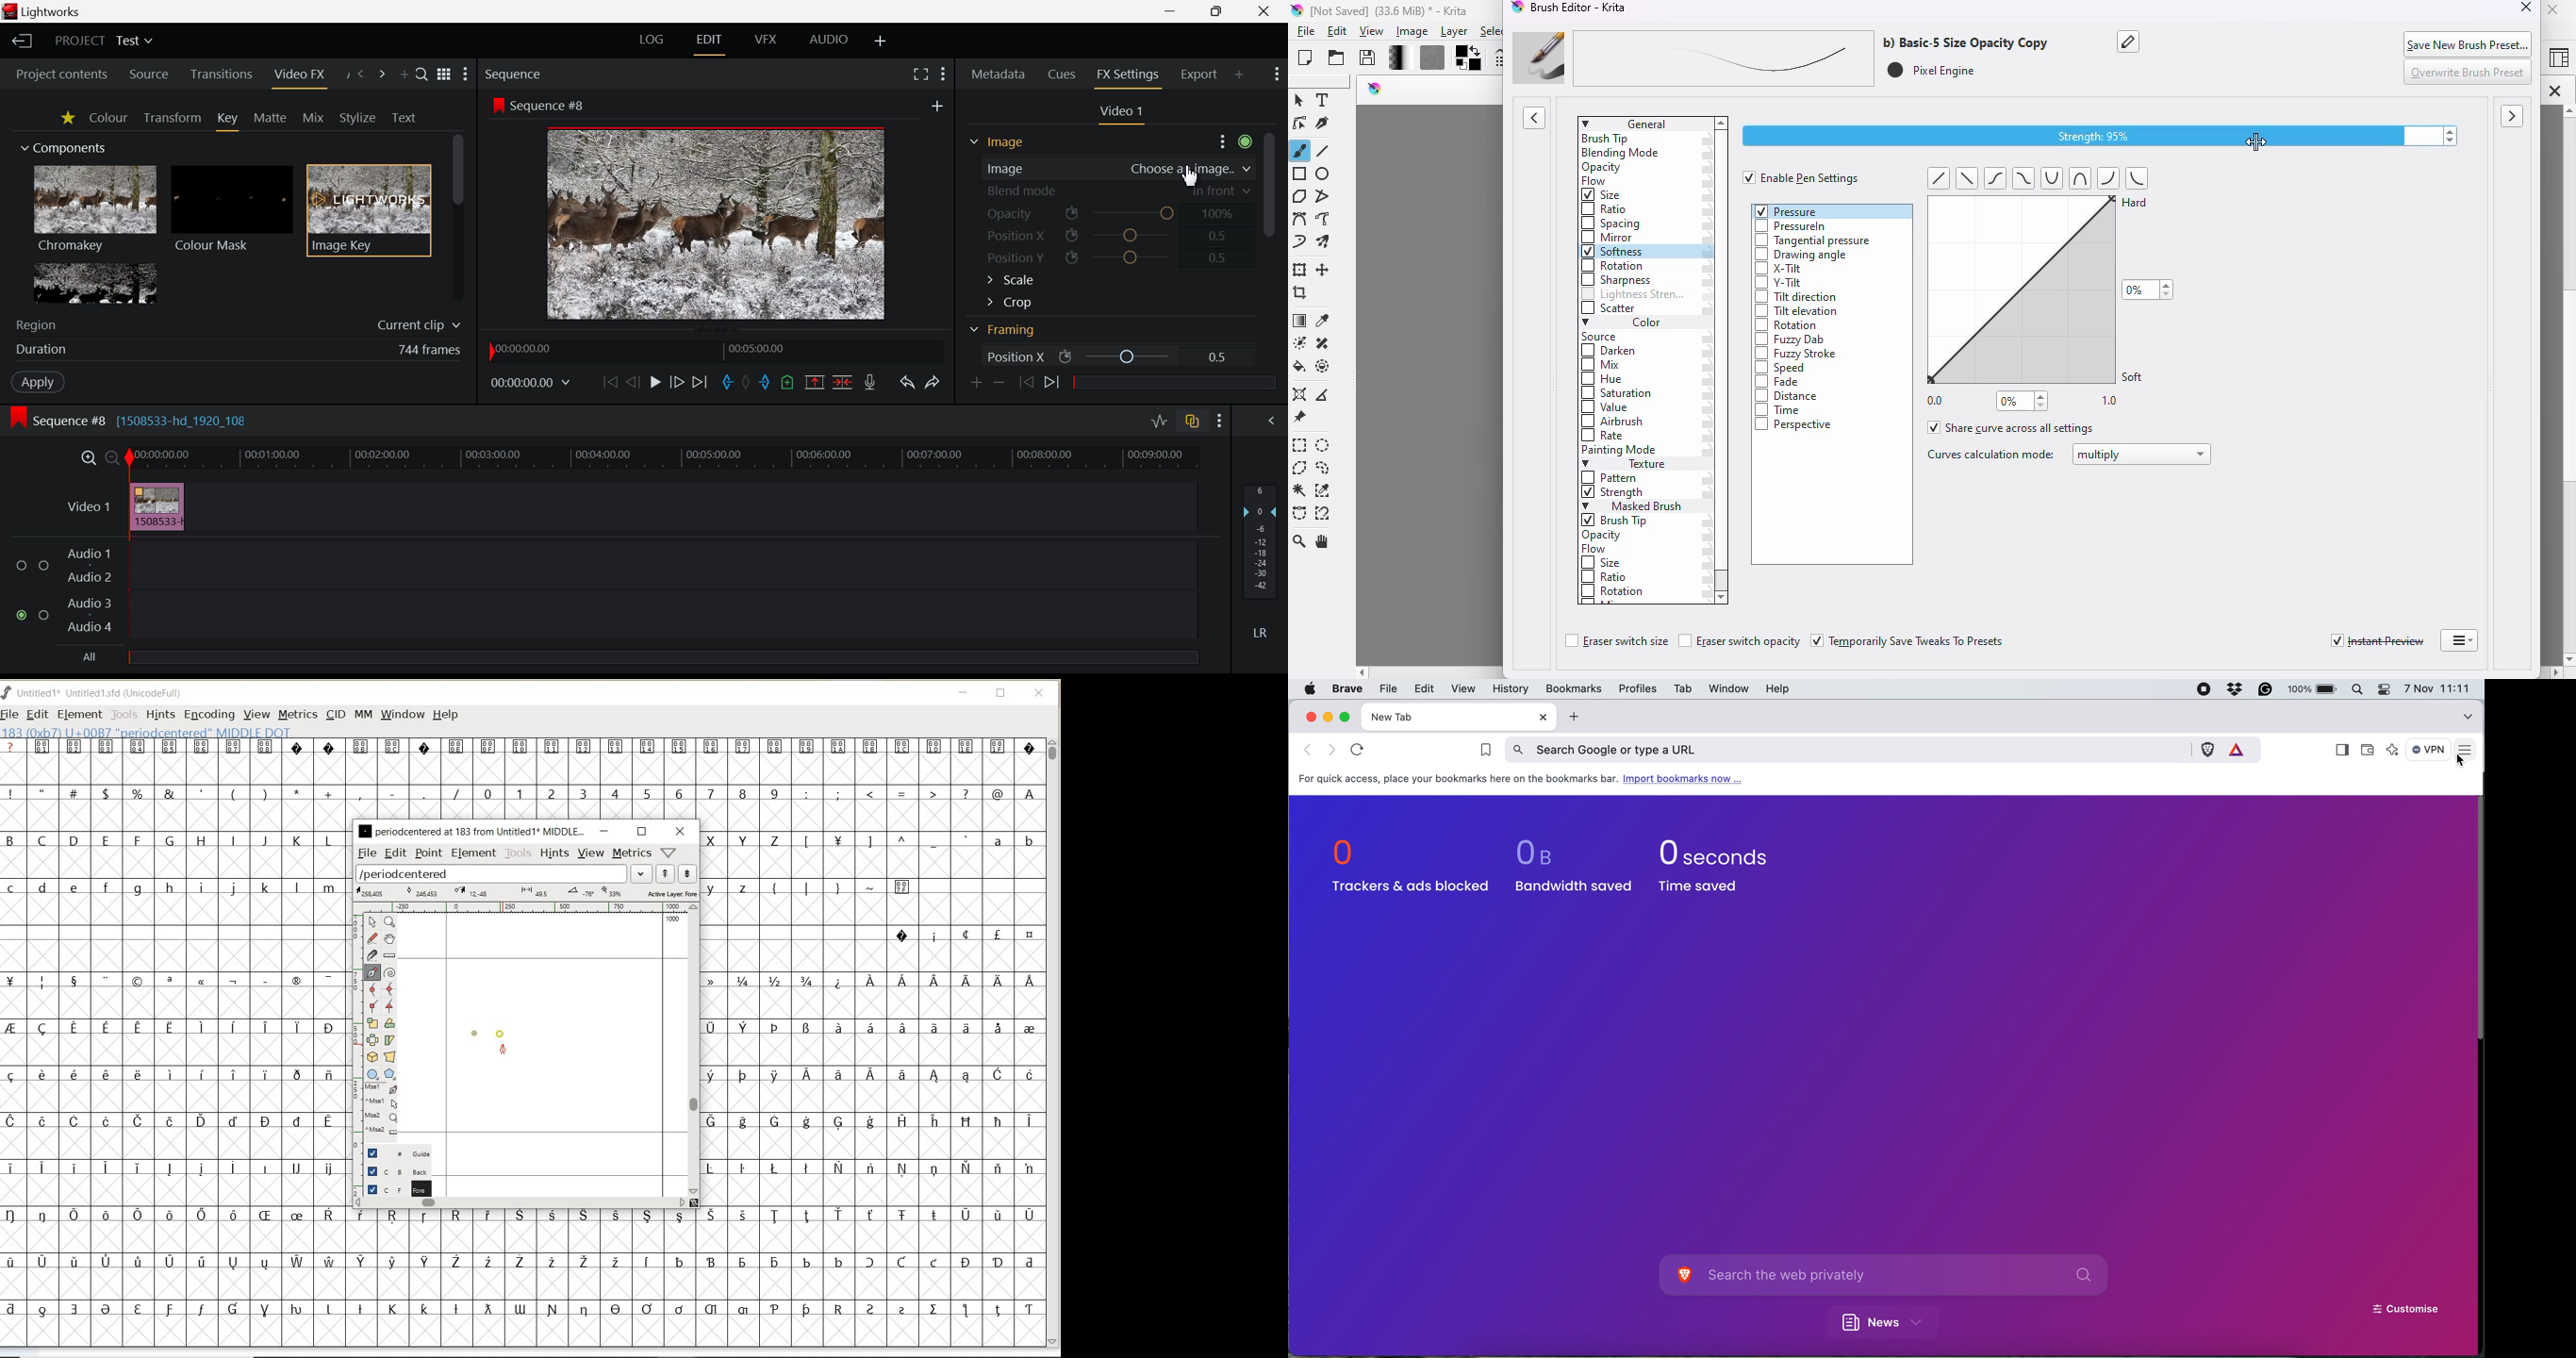 This screenshot has width=2576, height=1372. What do you see at coordinates (628, 793) in the screenshot?
I see `numbers` at bounding box center [628, 793].